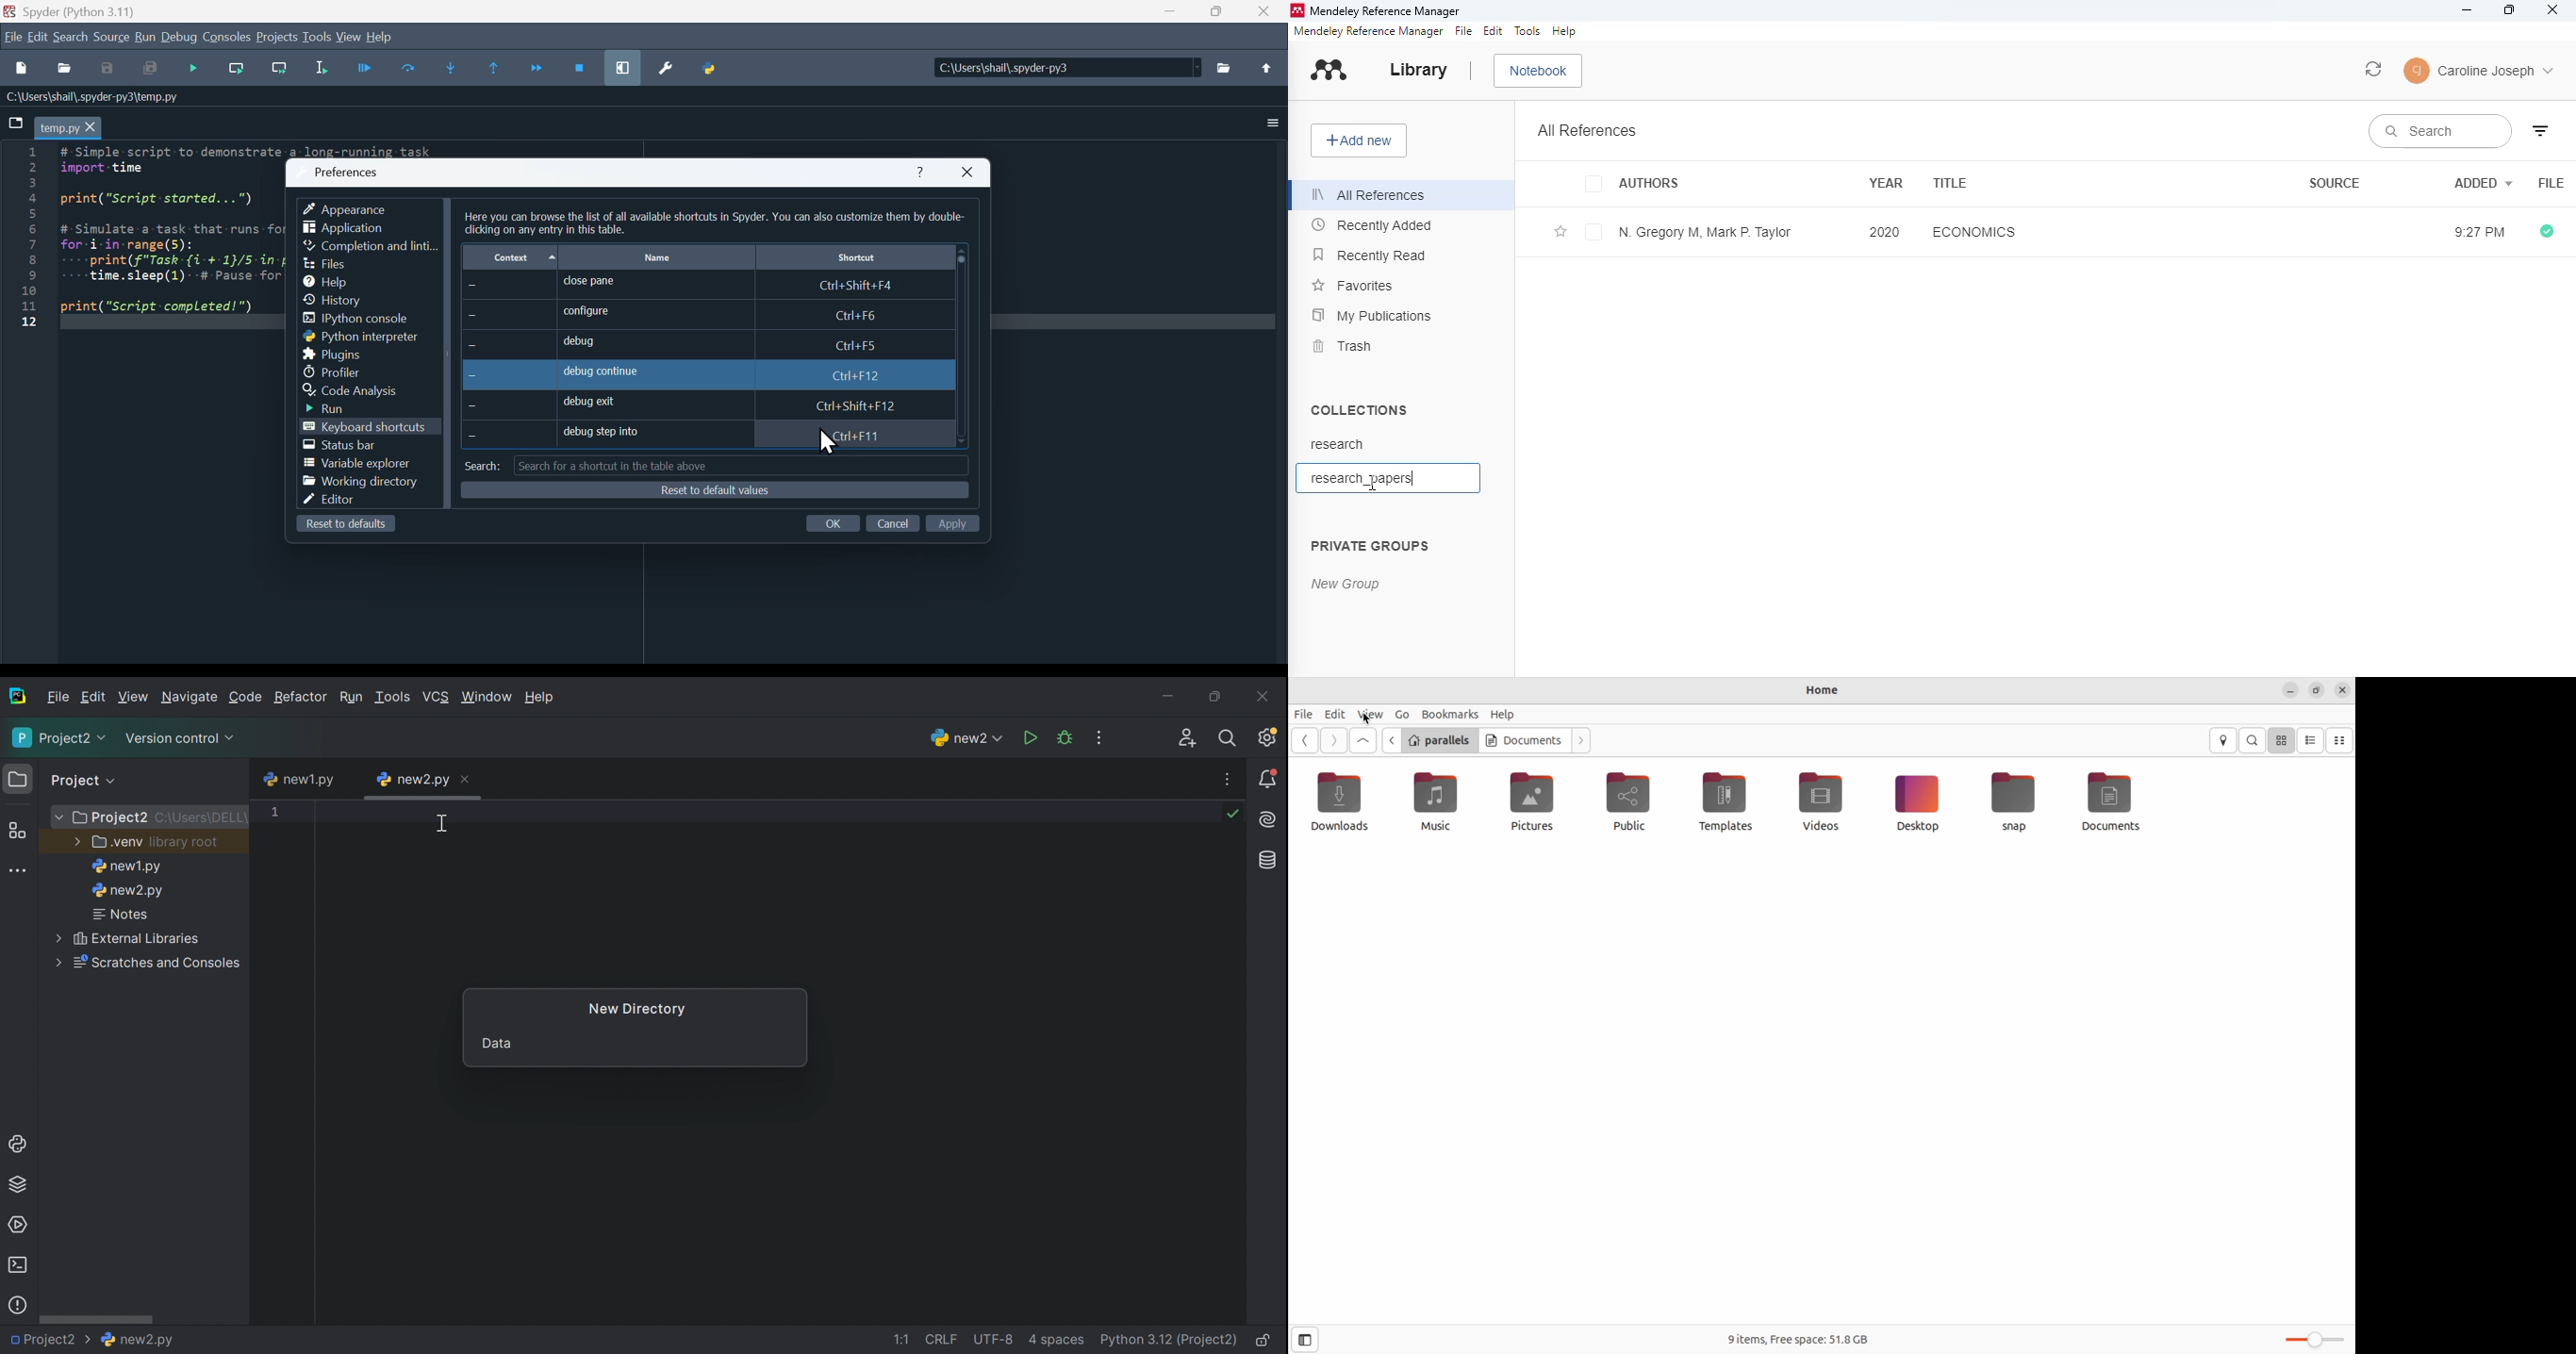  Describe the element at coordinates (971, 172) in the screenshot. I see `Close` at that location.